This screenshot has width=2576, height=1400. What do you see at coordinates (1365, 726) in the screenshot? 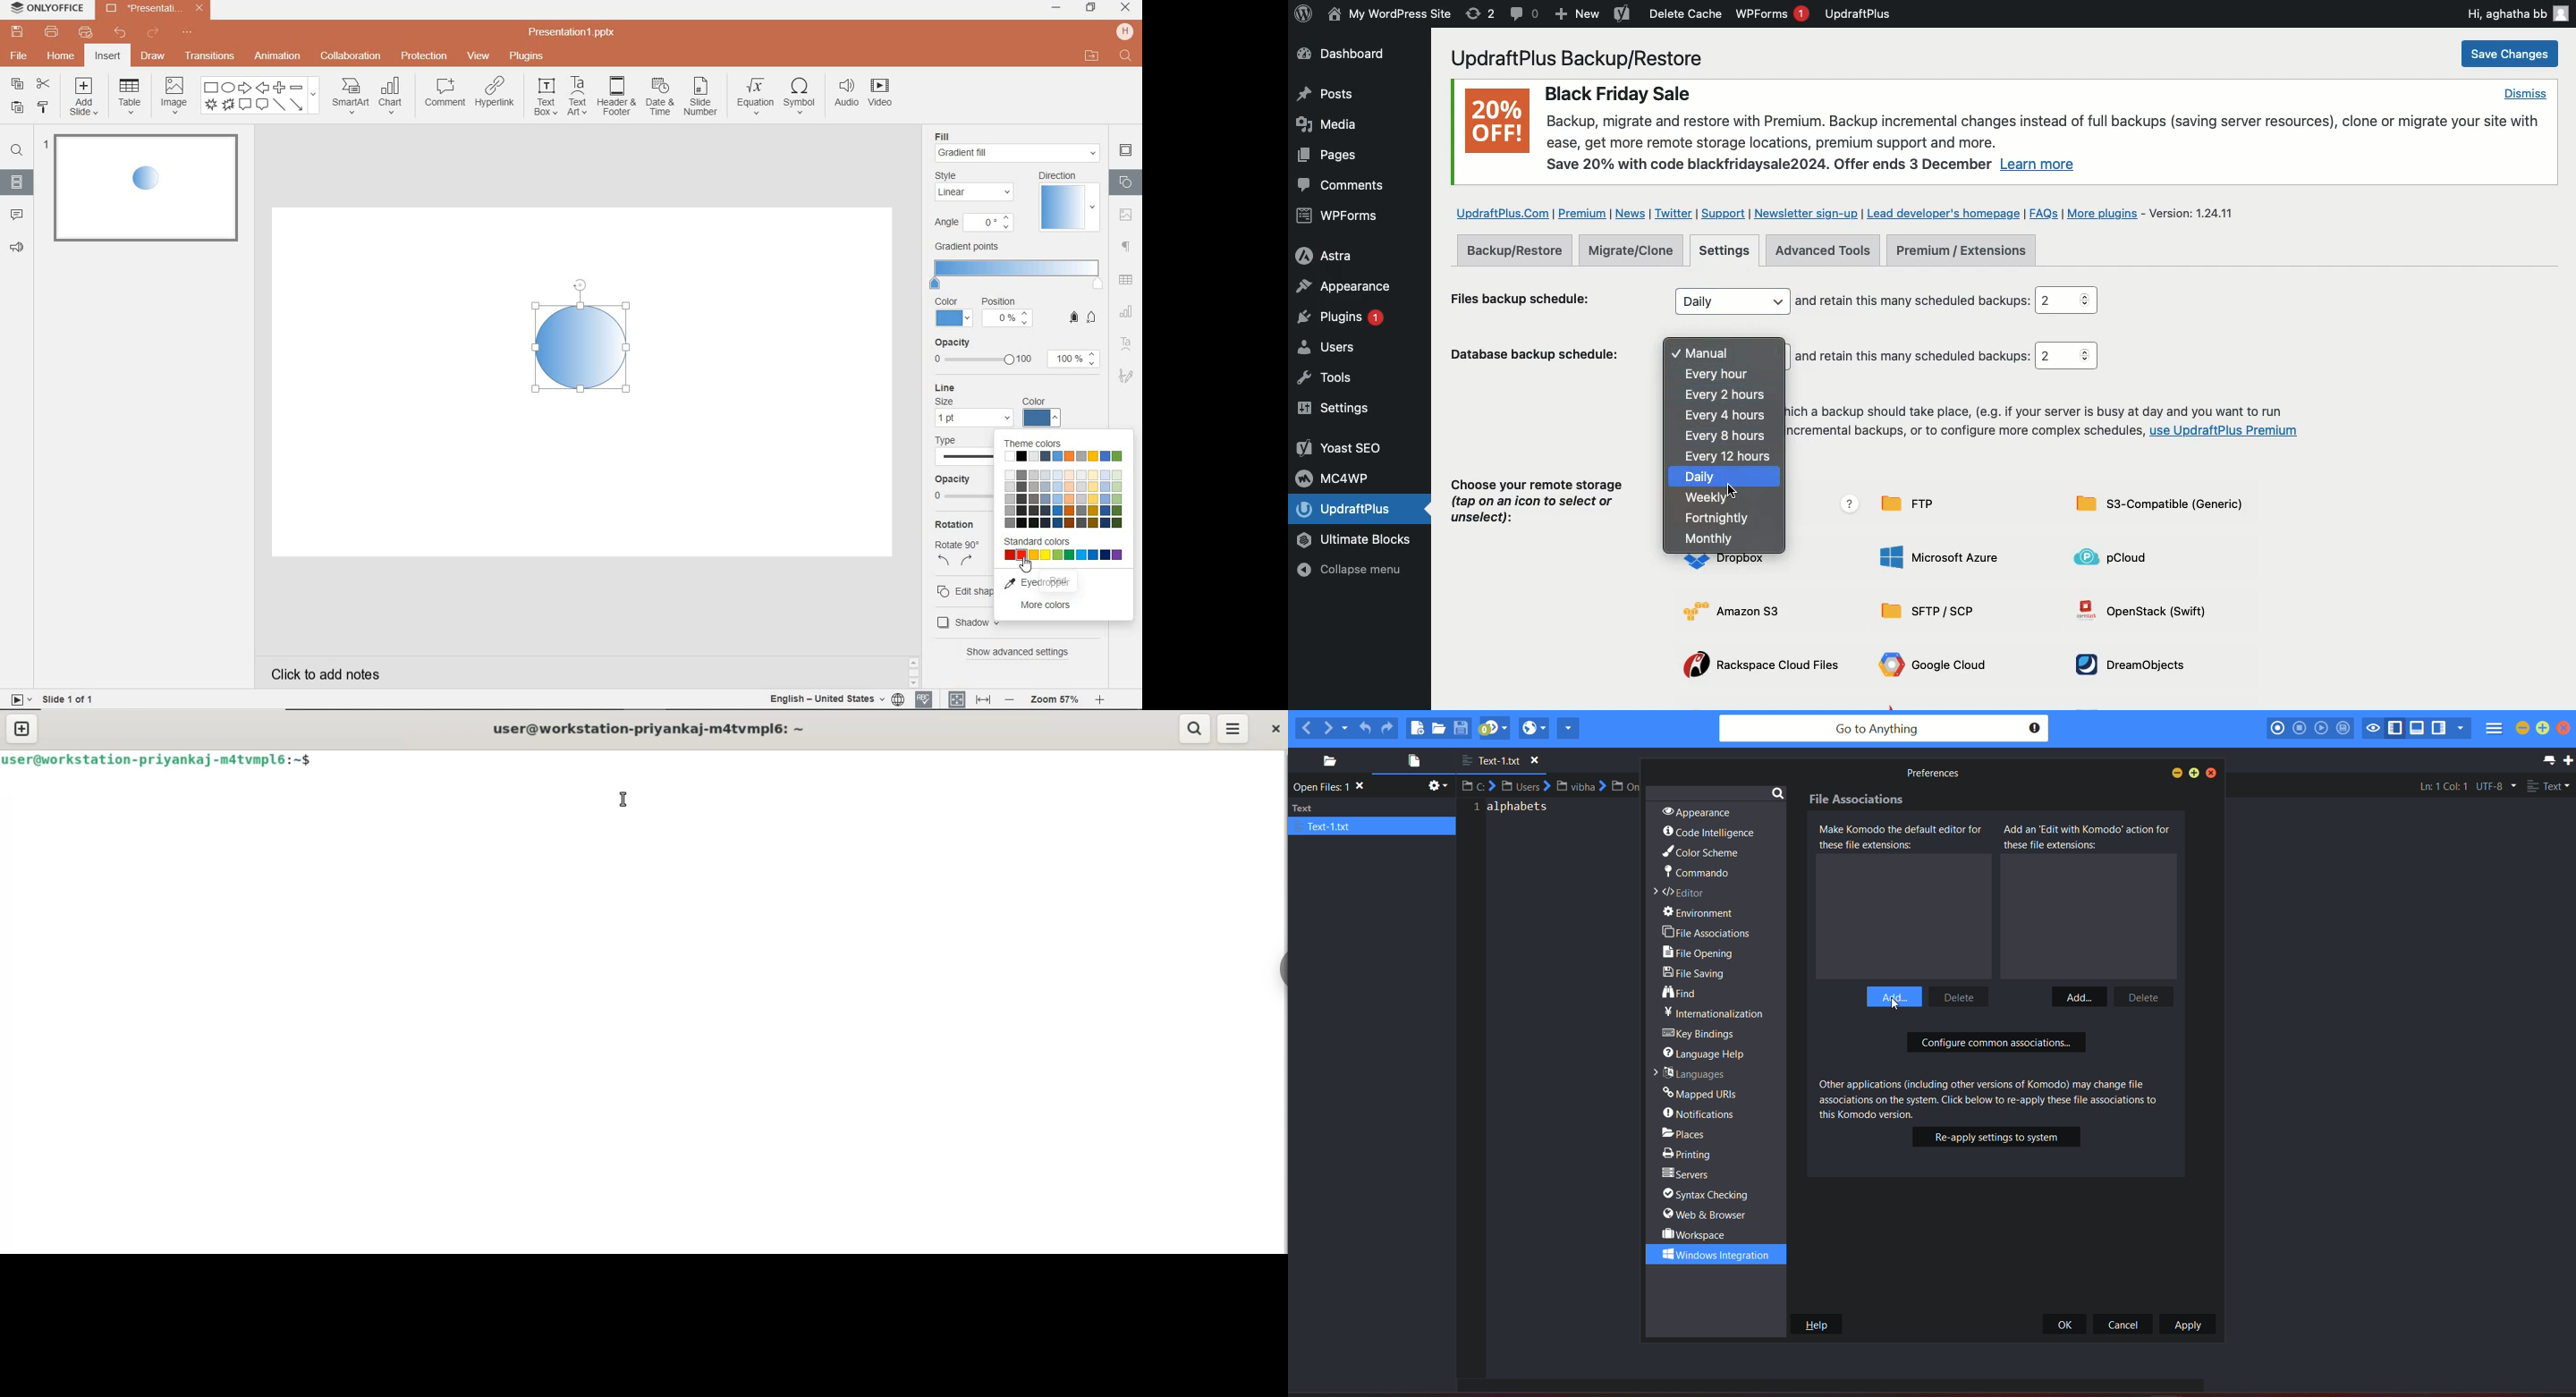
I see `undo` at bounding box center [1365, 726].